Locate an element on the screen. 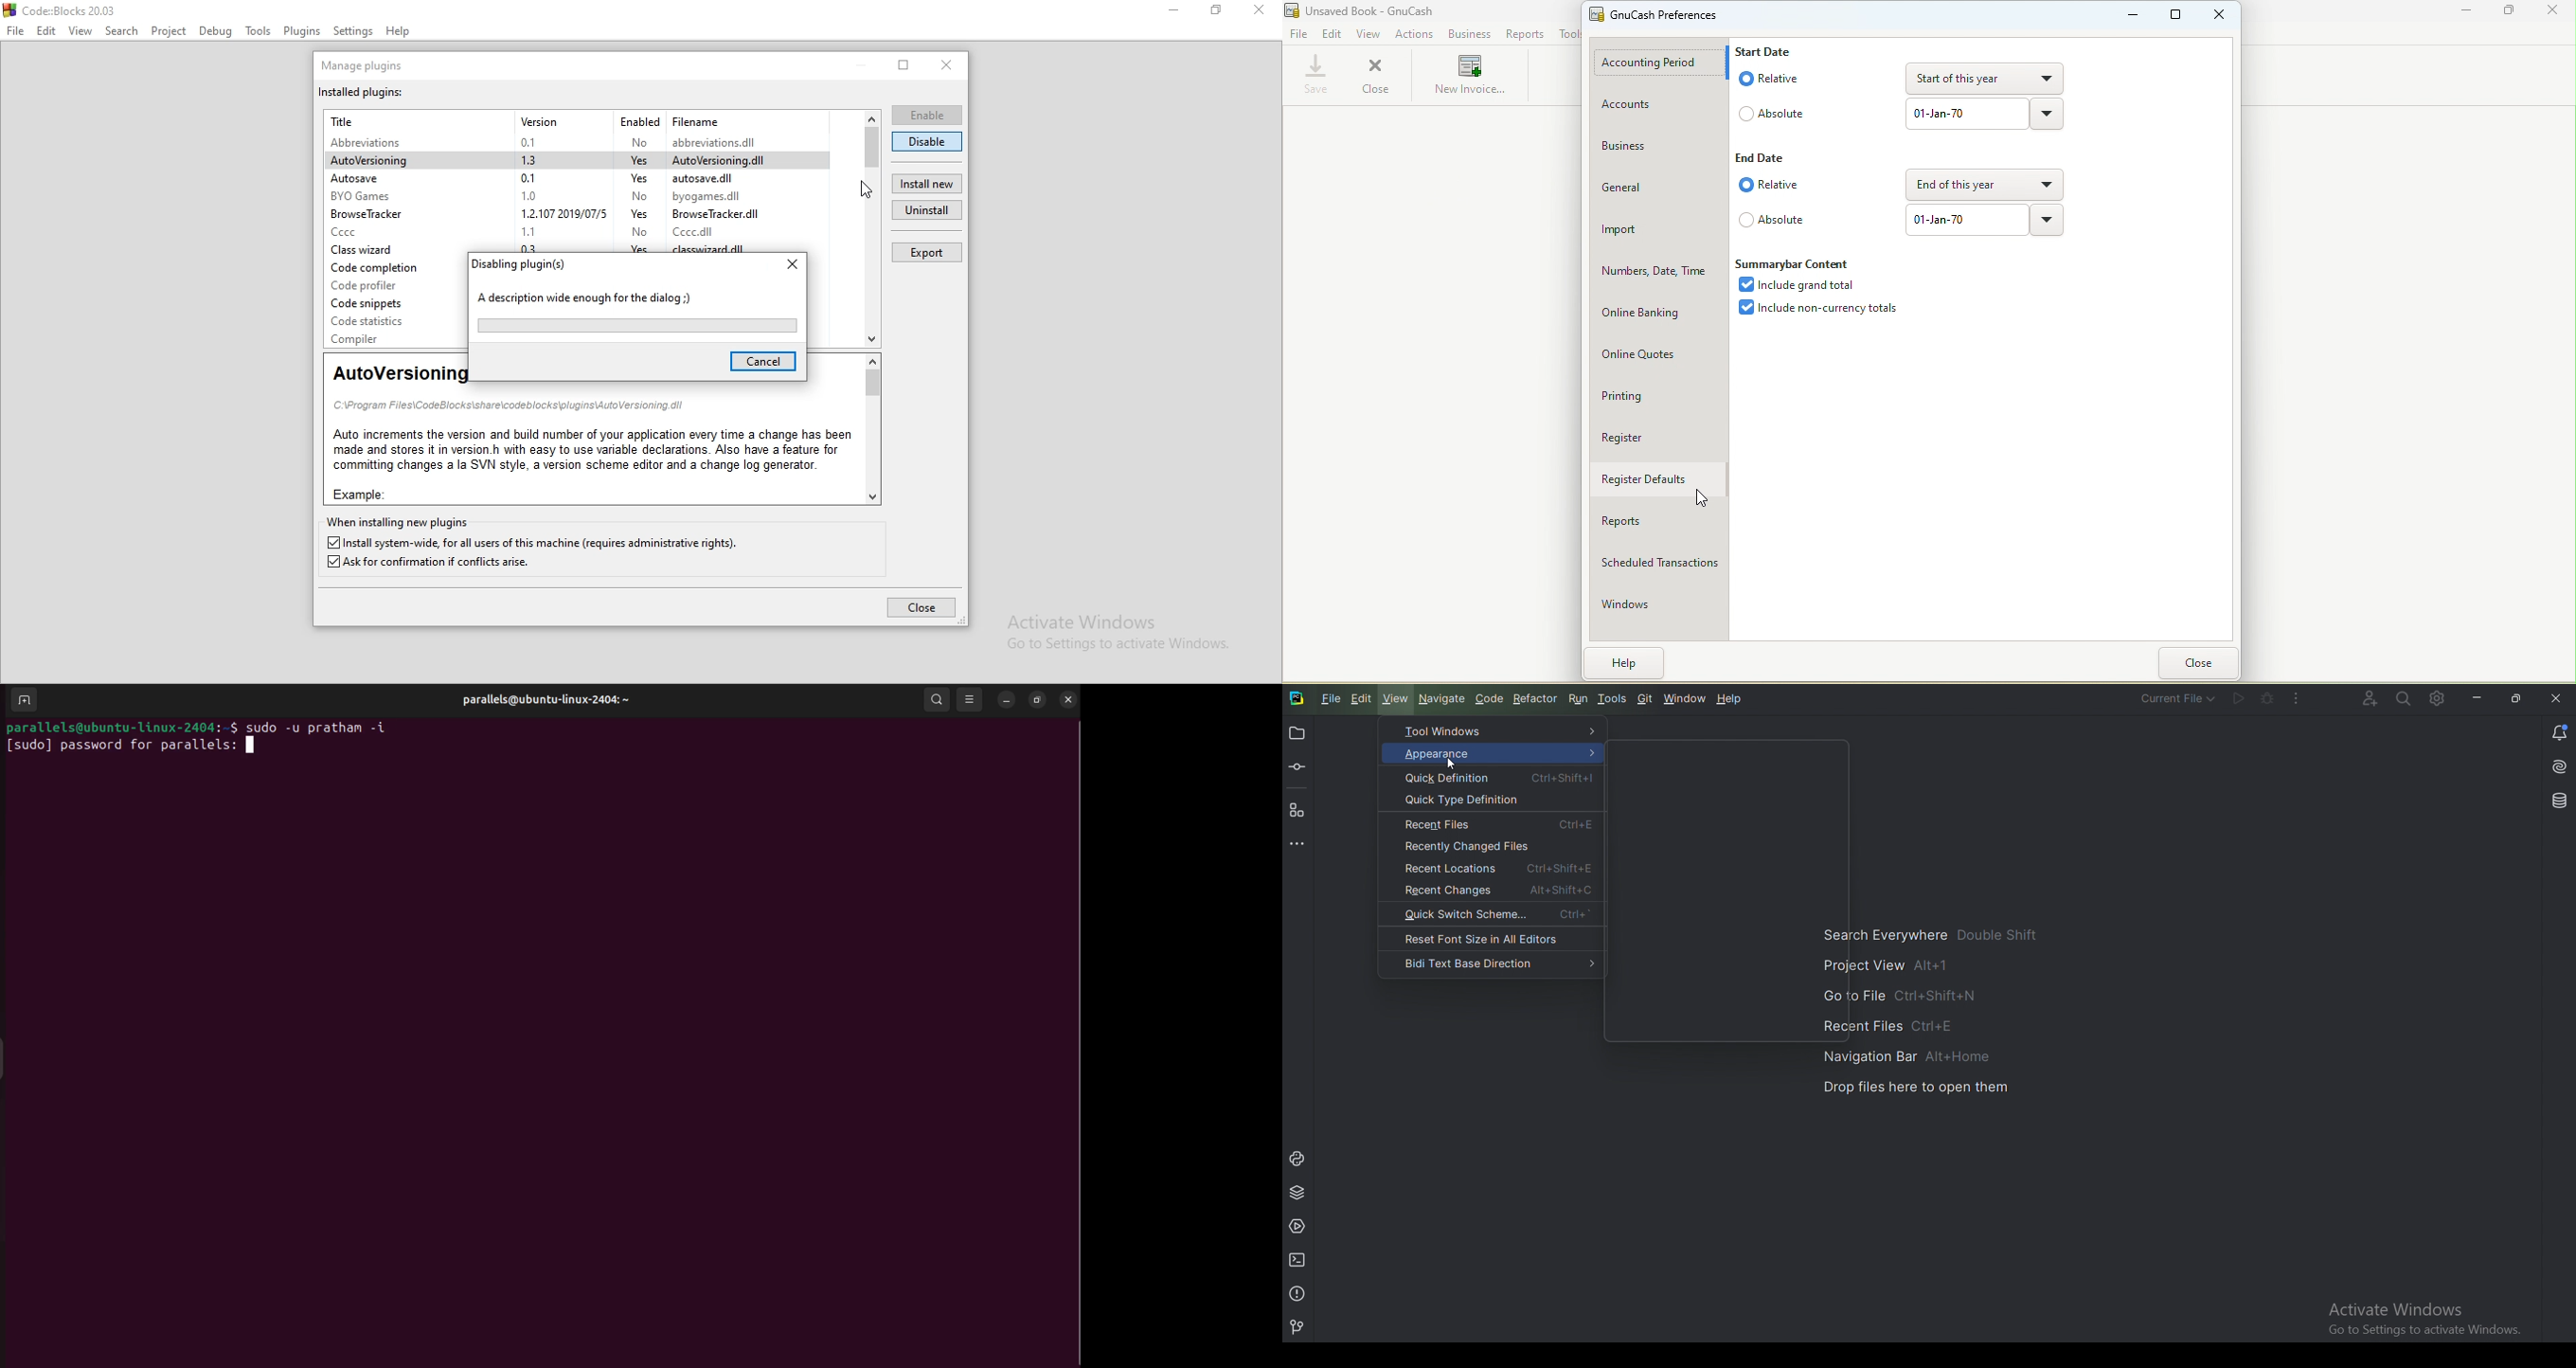 The image size is (2576, 1372). Ask for confirmation if conflicts arise. is located at coordinates (434, 564).